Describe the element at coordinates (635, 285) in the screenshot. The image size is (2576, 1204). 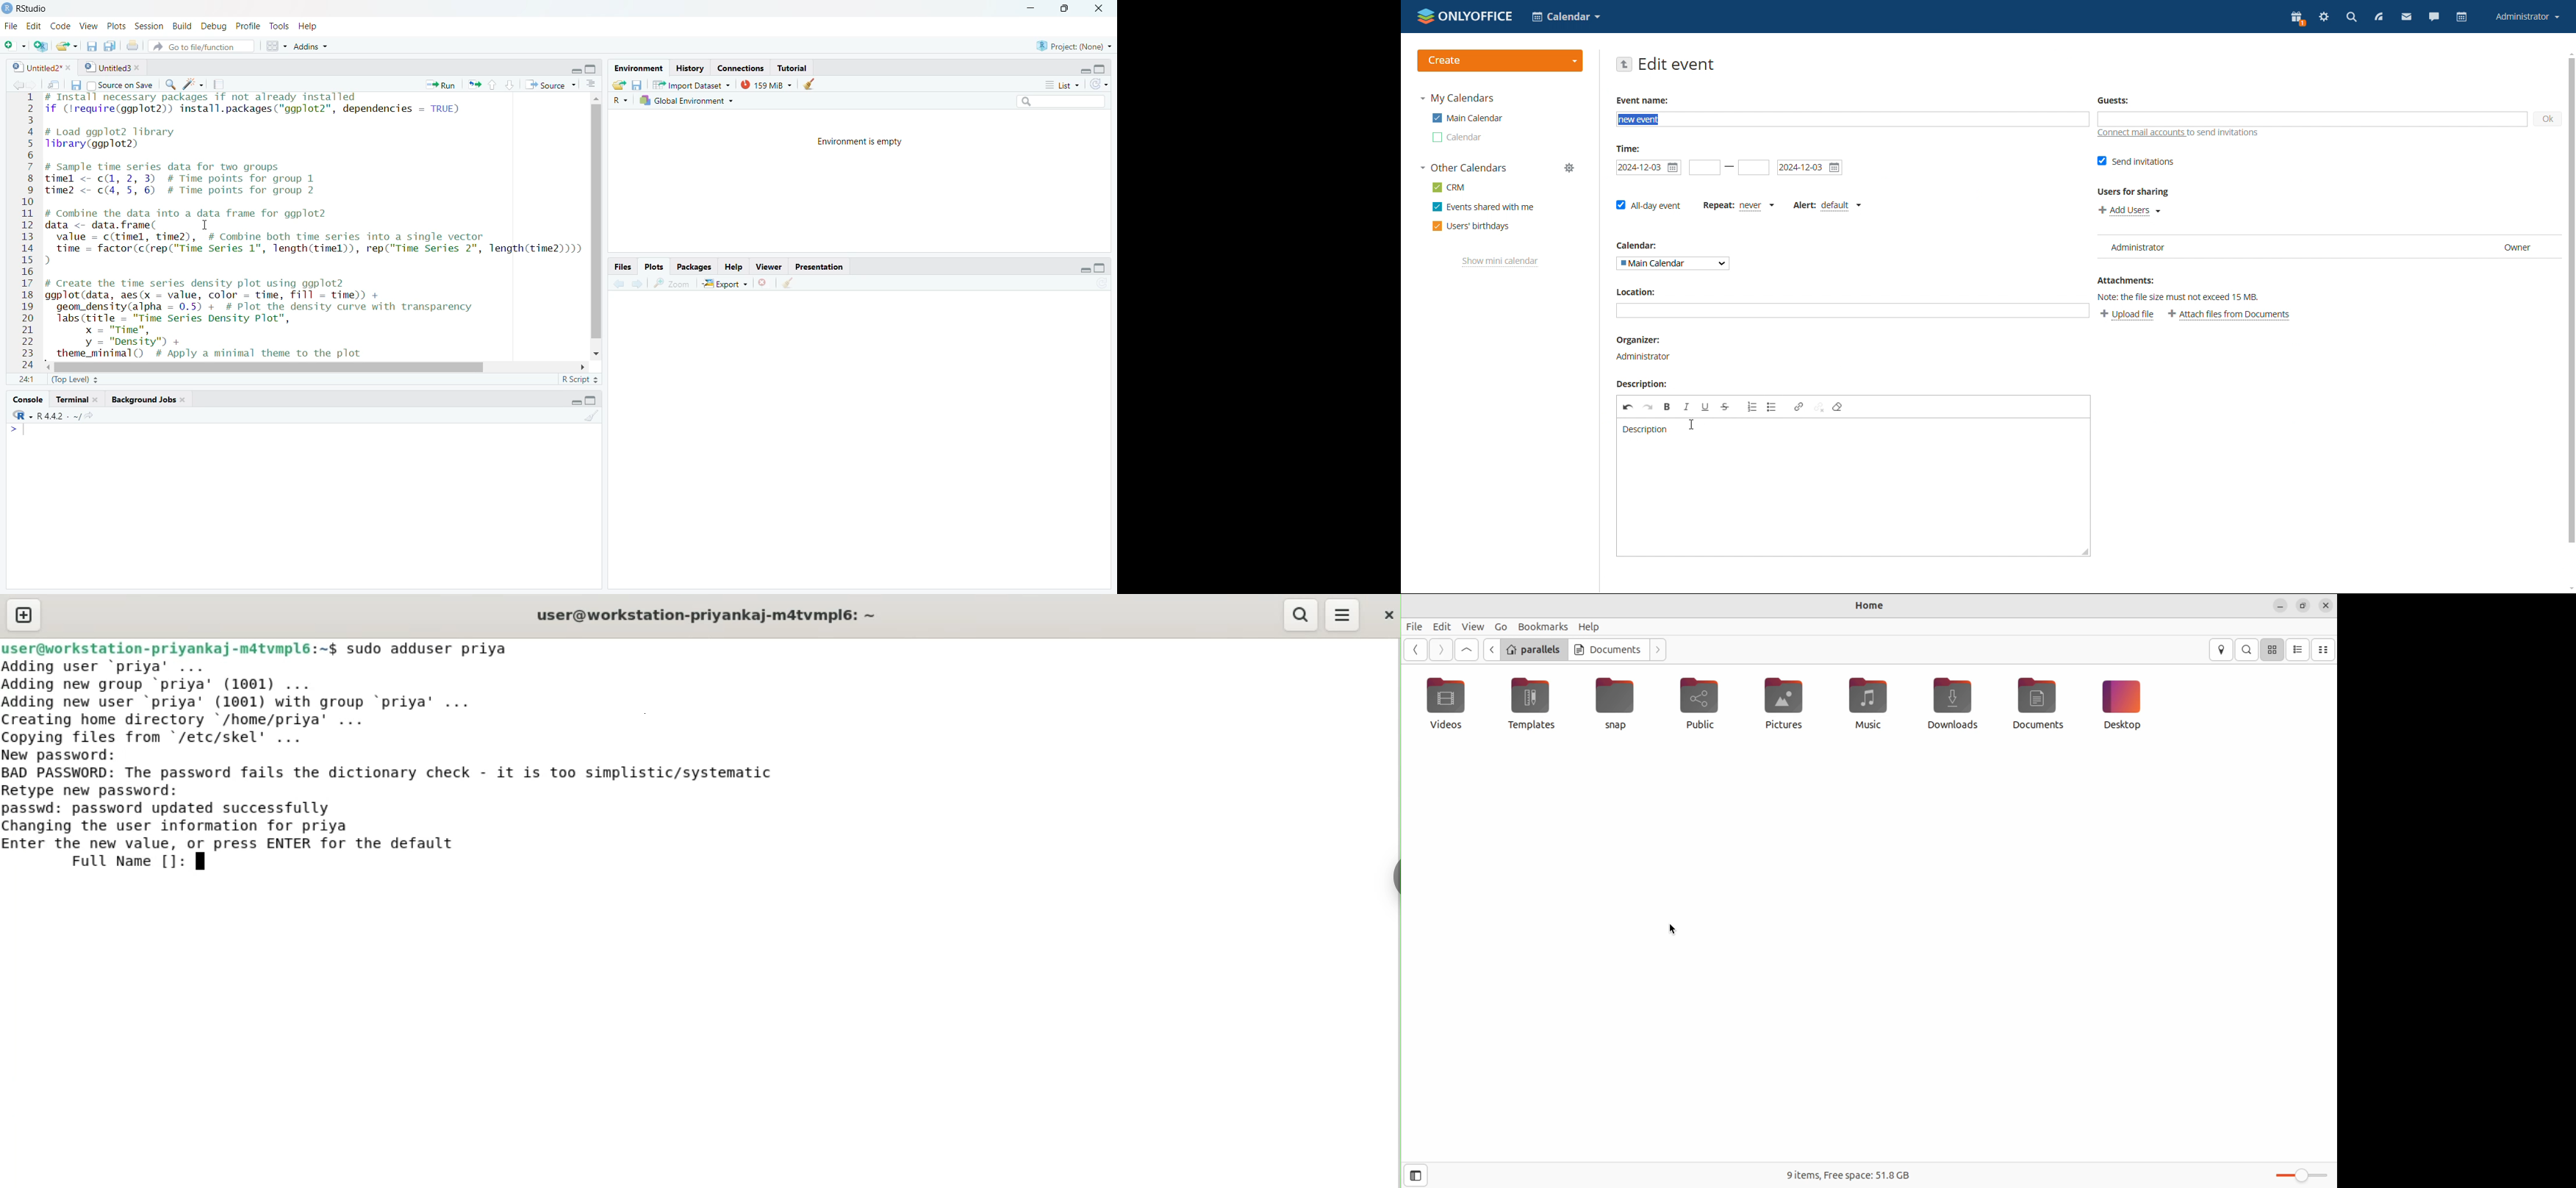
I see `Next` at that location.